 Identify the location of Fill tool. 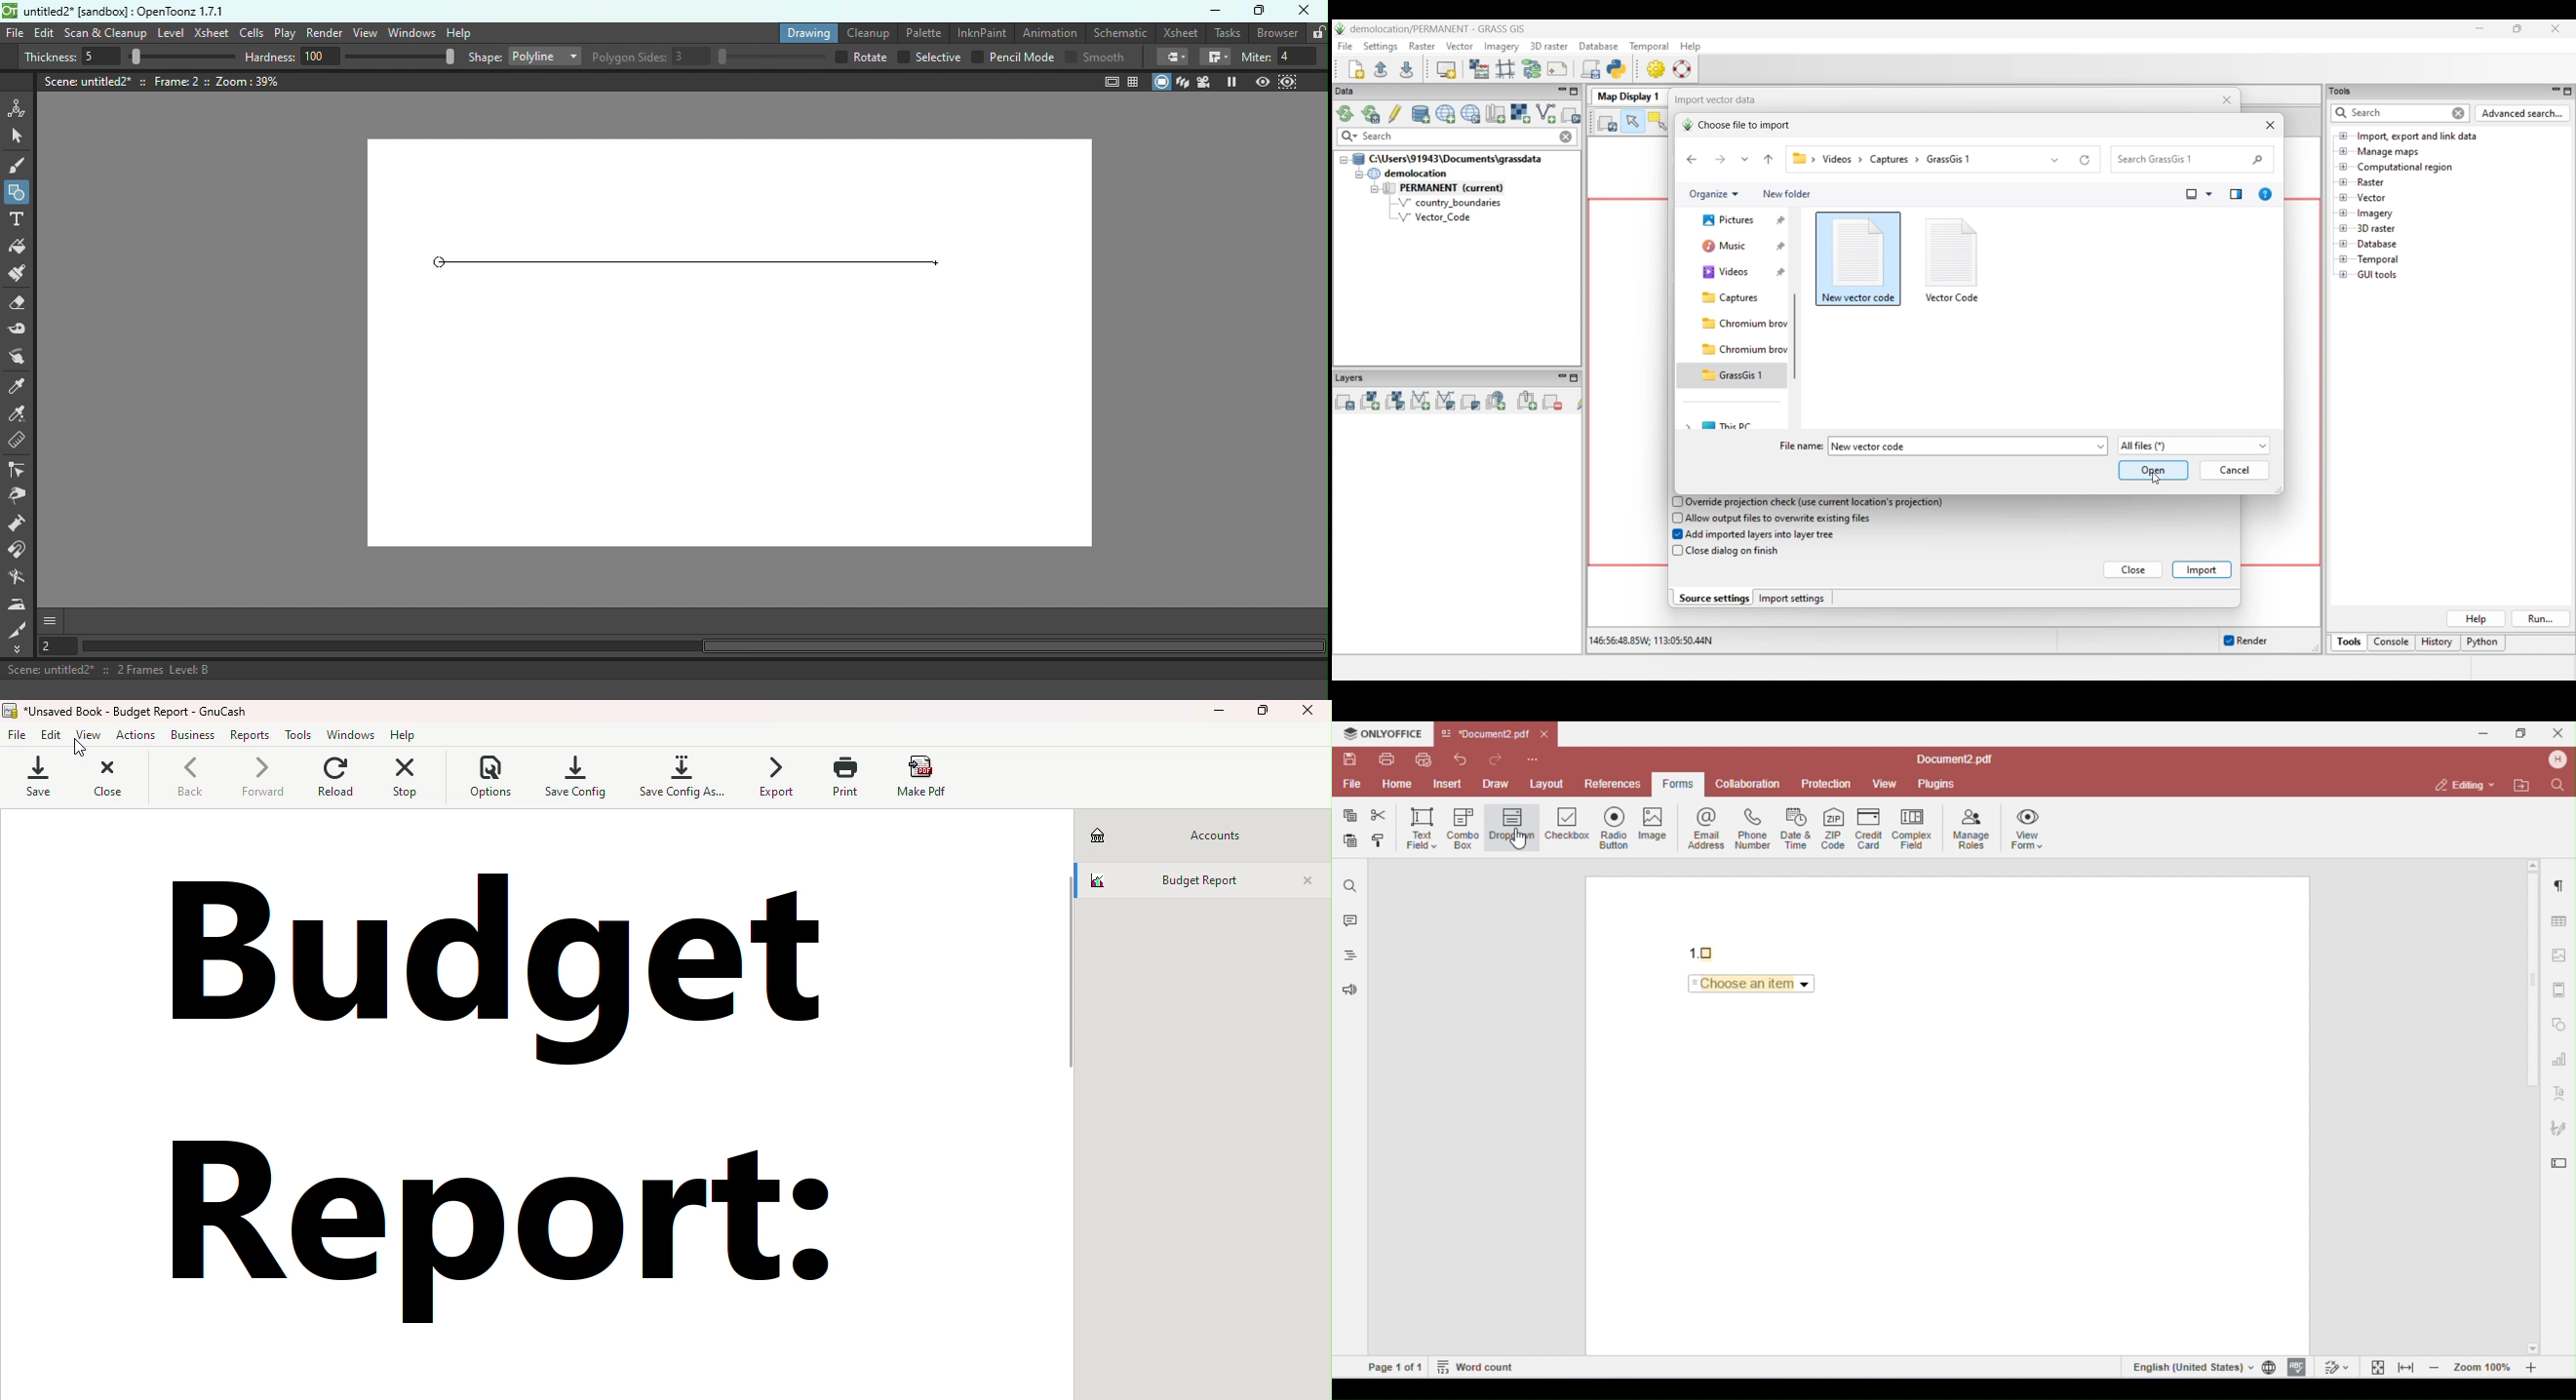
(21, 247).